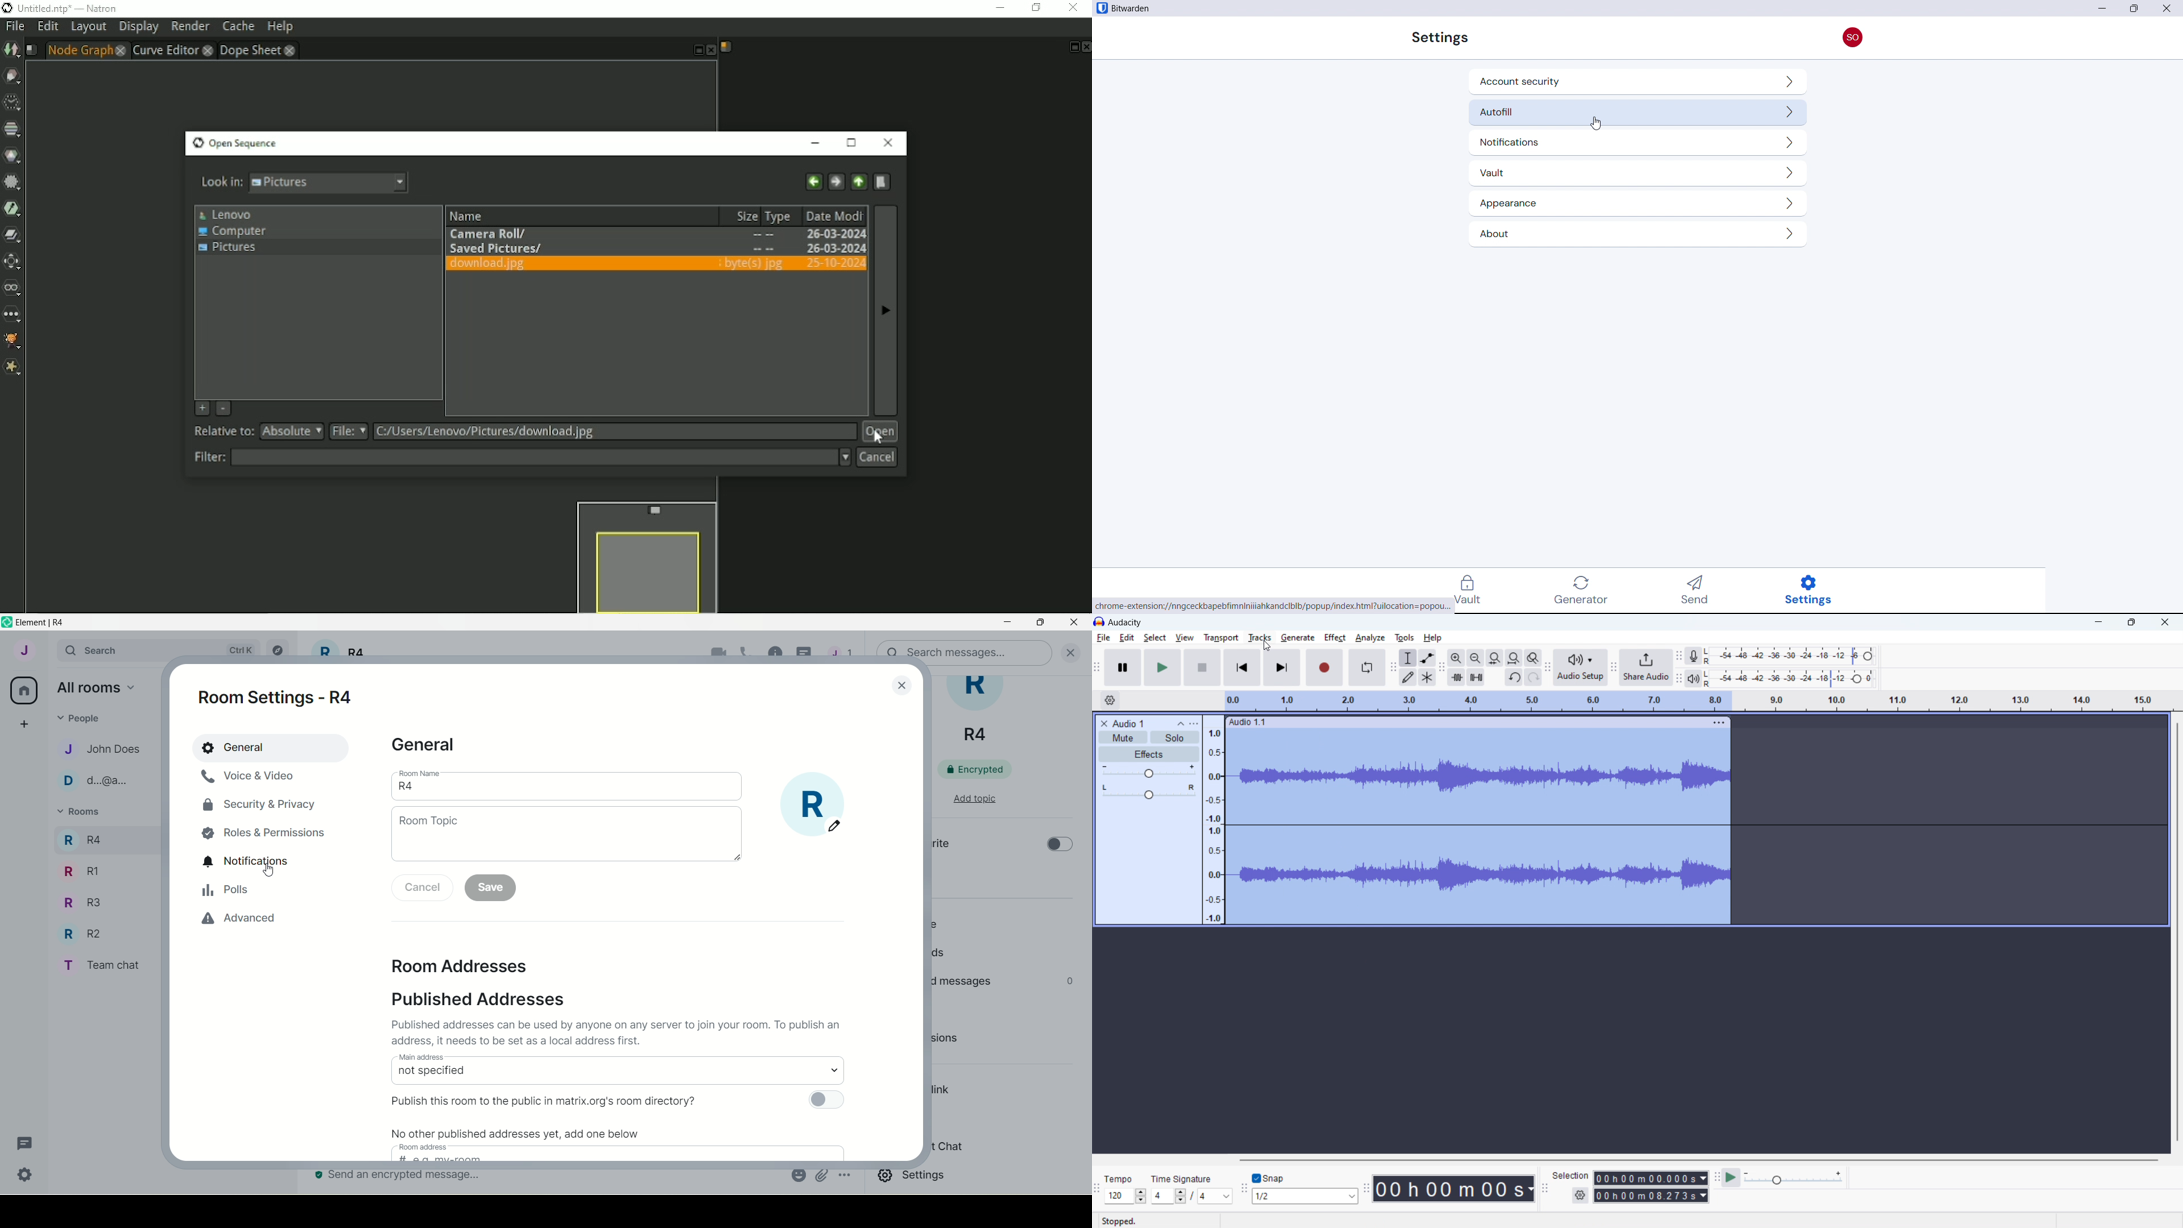  I want to click on time signature toolbar, so click(1097, 1189).